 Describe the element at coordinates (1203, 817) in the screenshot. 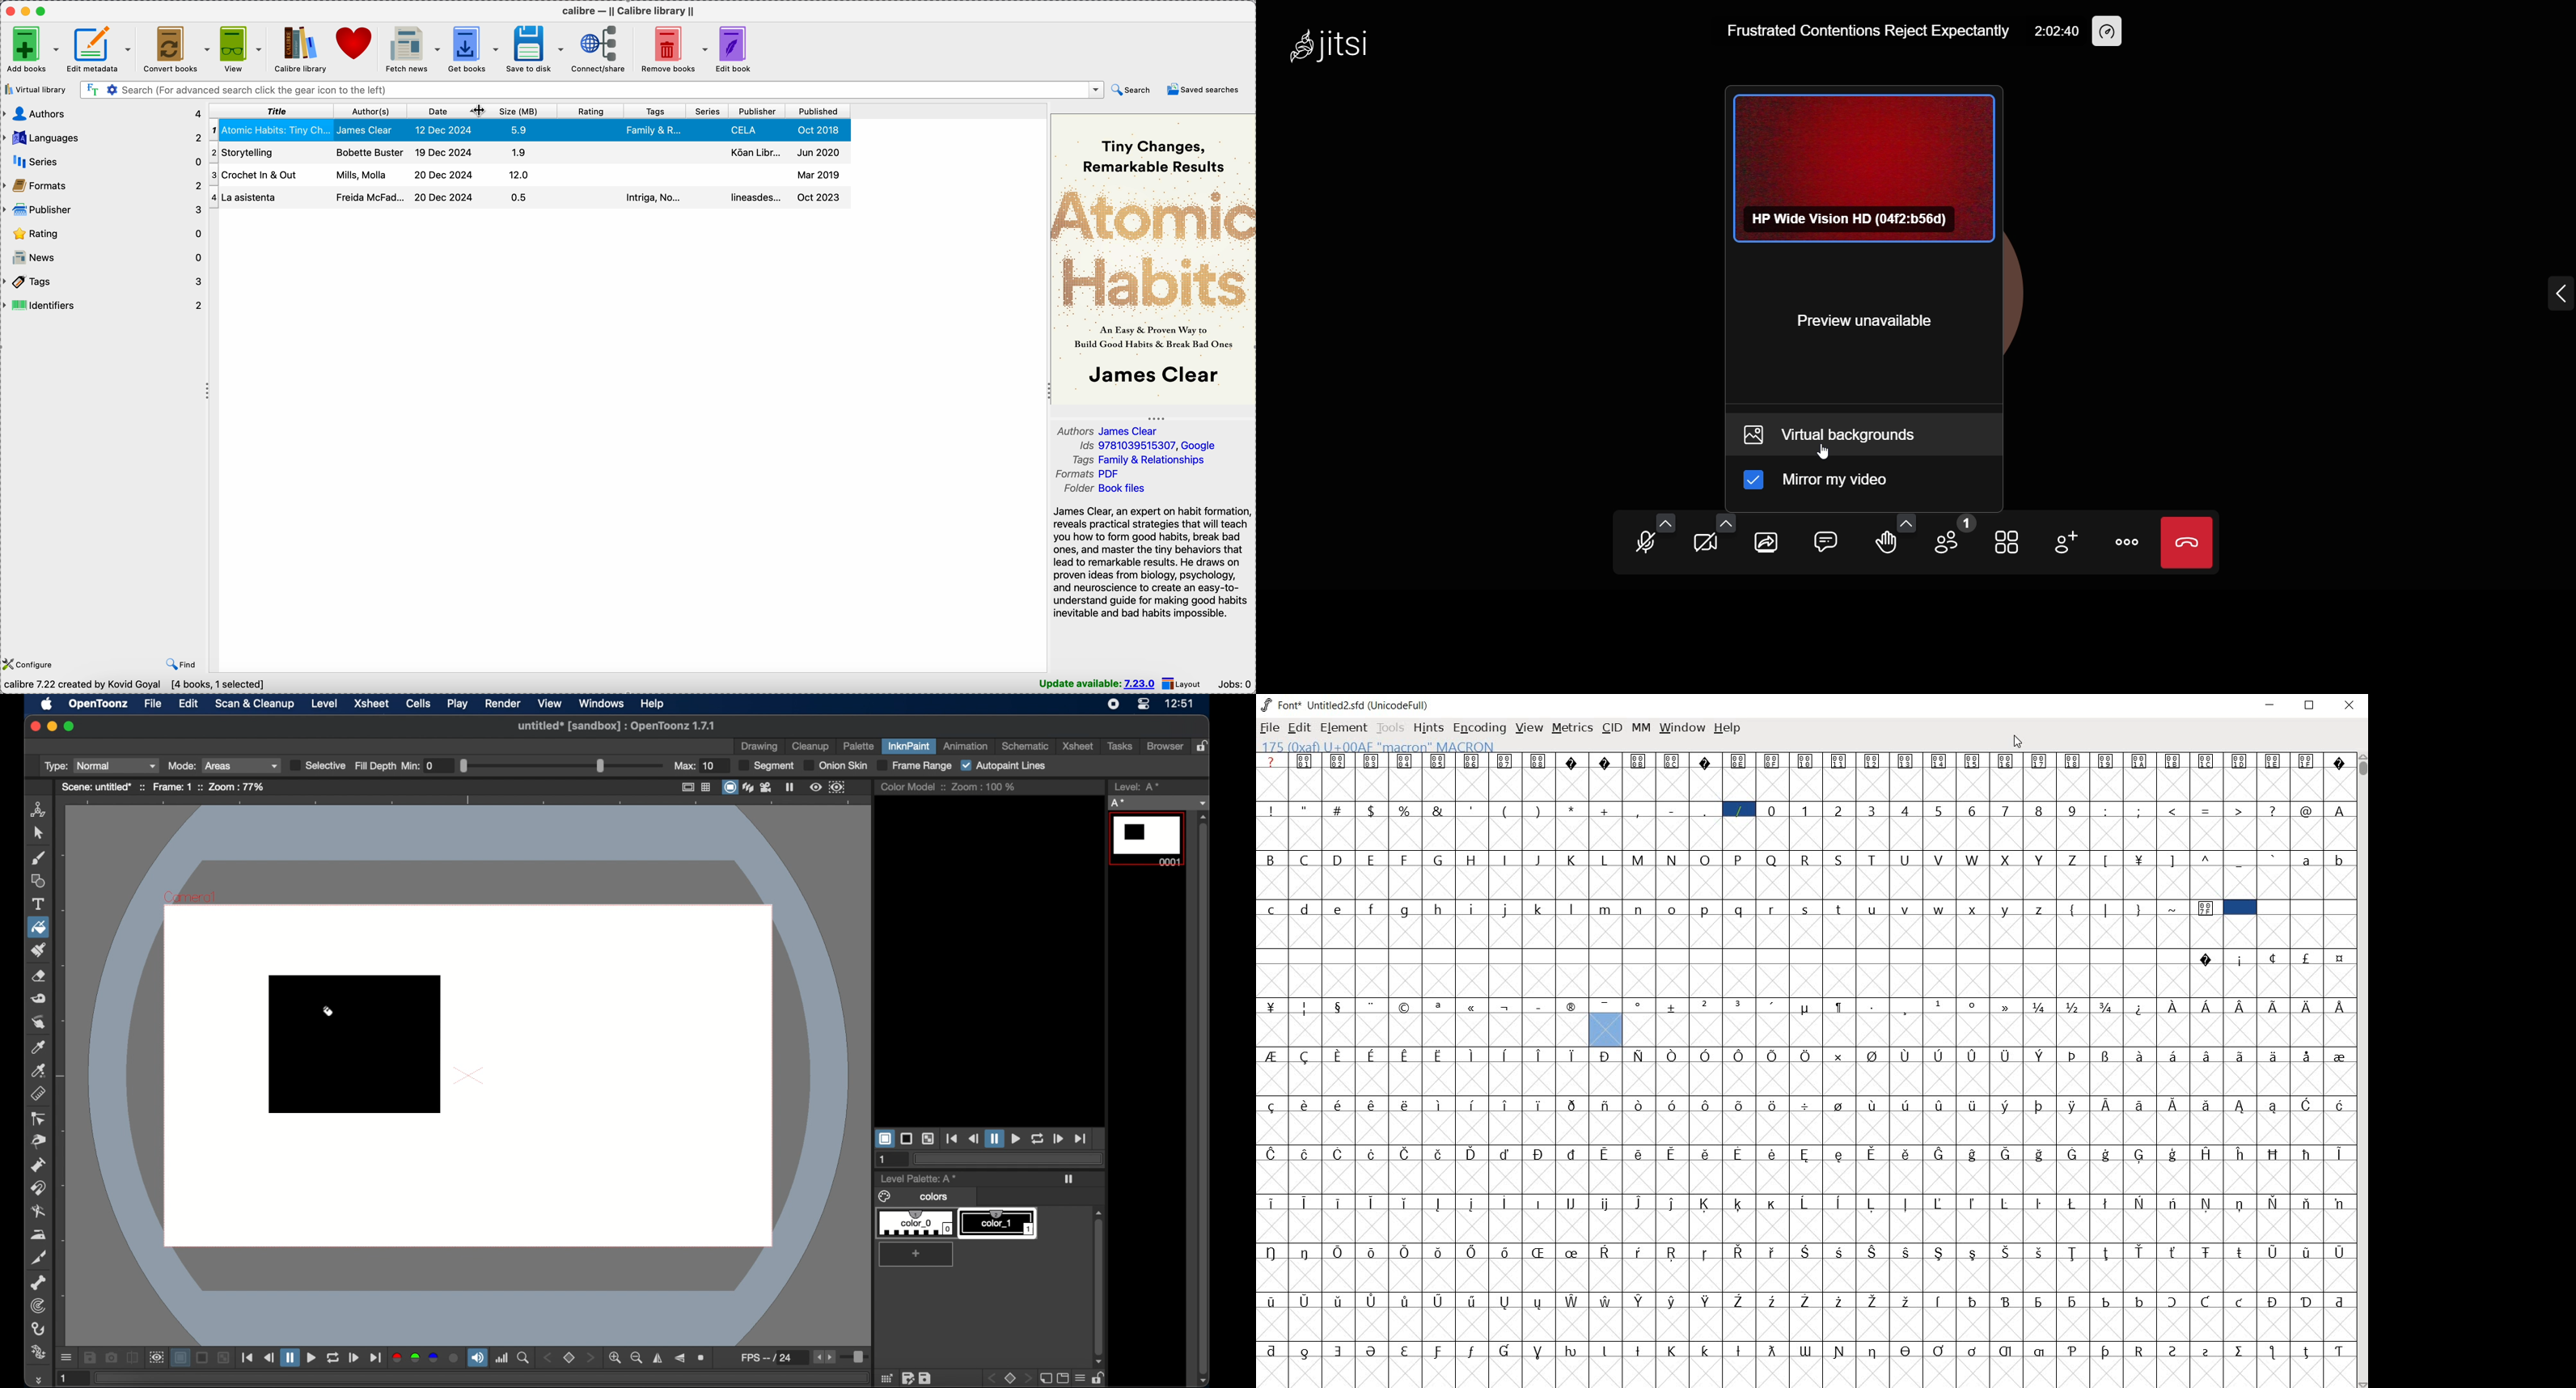

I see `scroll up arrow` at that location.